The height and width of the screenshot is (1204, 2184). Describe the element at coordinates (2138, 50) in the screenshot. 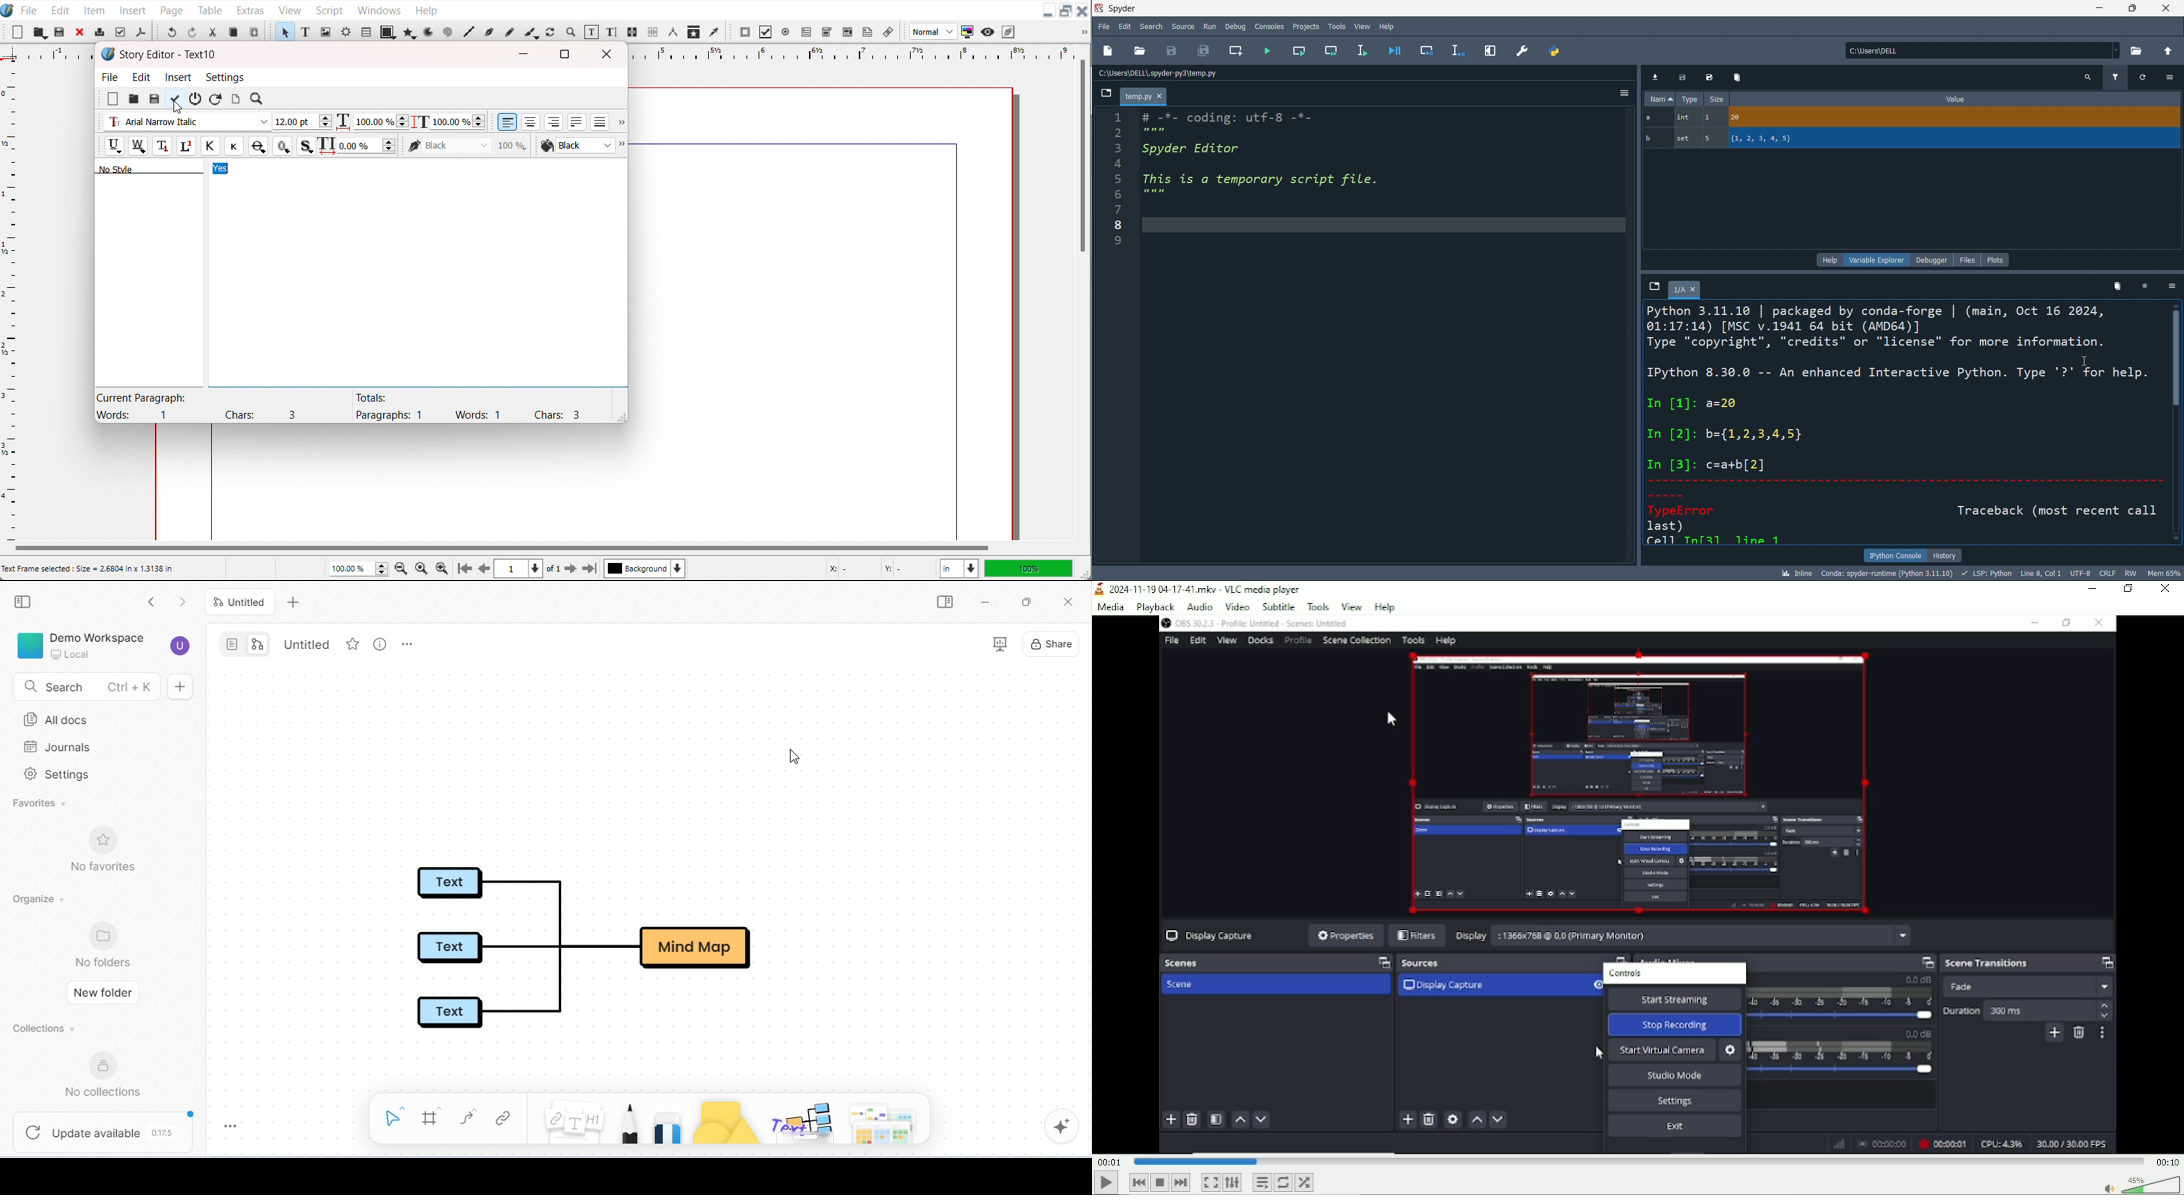

I see `open directory` at that location.